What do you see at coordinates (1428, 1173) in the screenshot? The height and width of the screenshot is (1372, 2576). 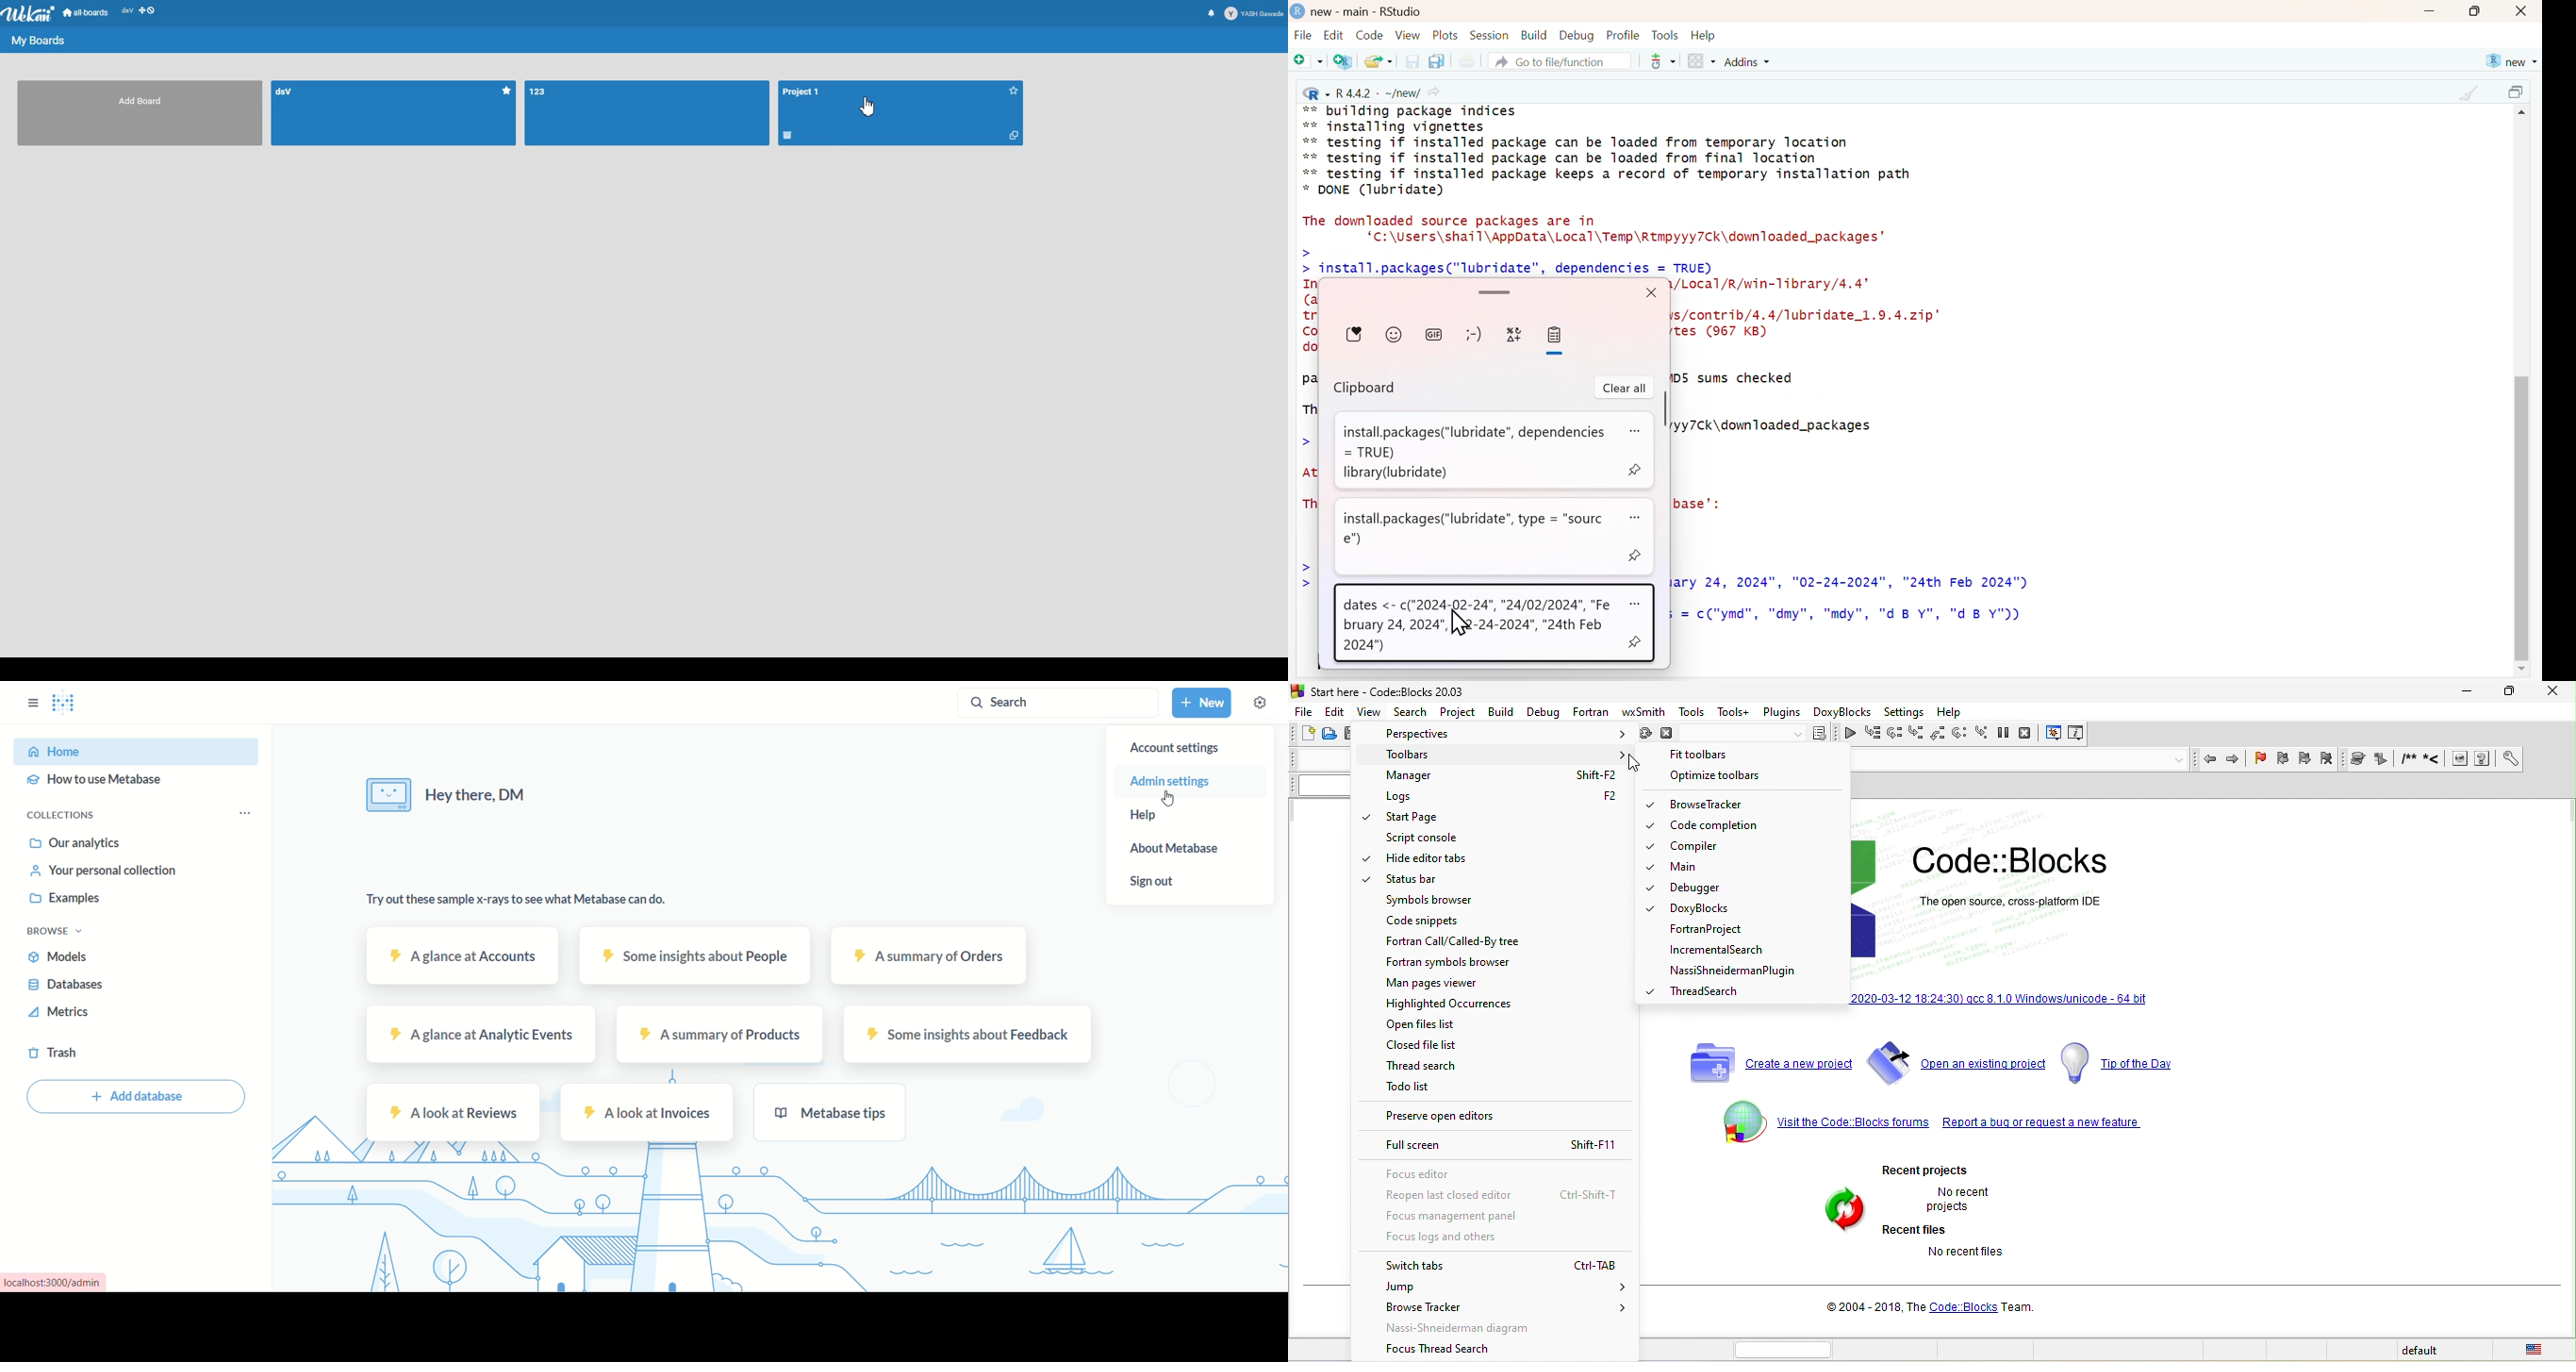 I see `focus editor` at bounding box center [1428, 1173].